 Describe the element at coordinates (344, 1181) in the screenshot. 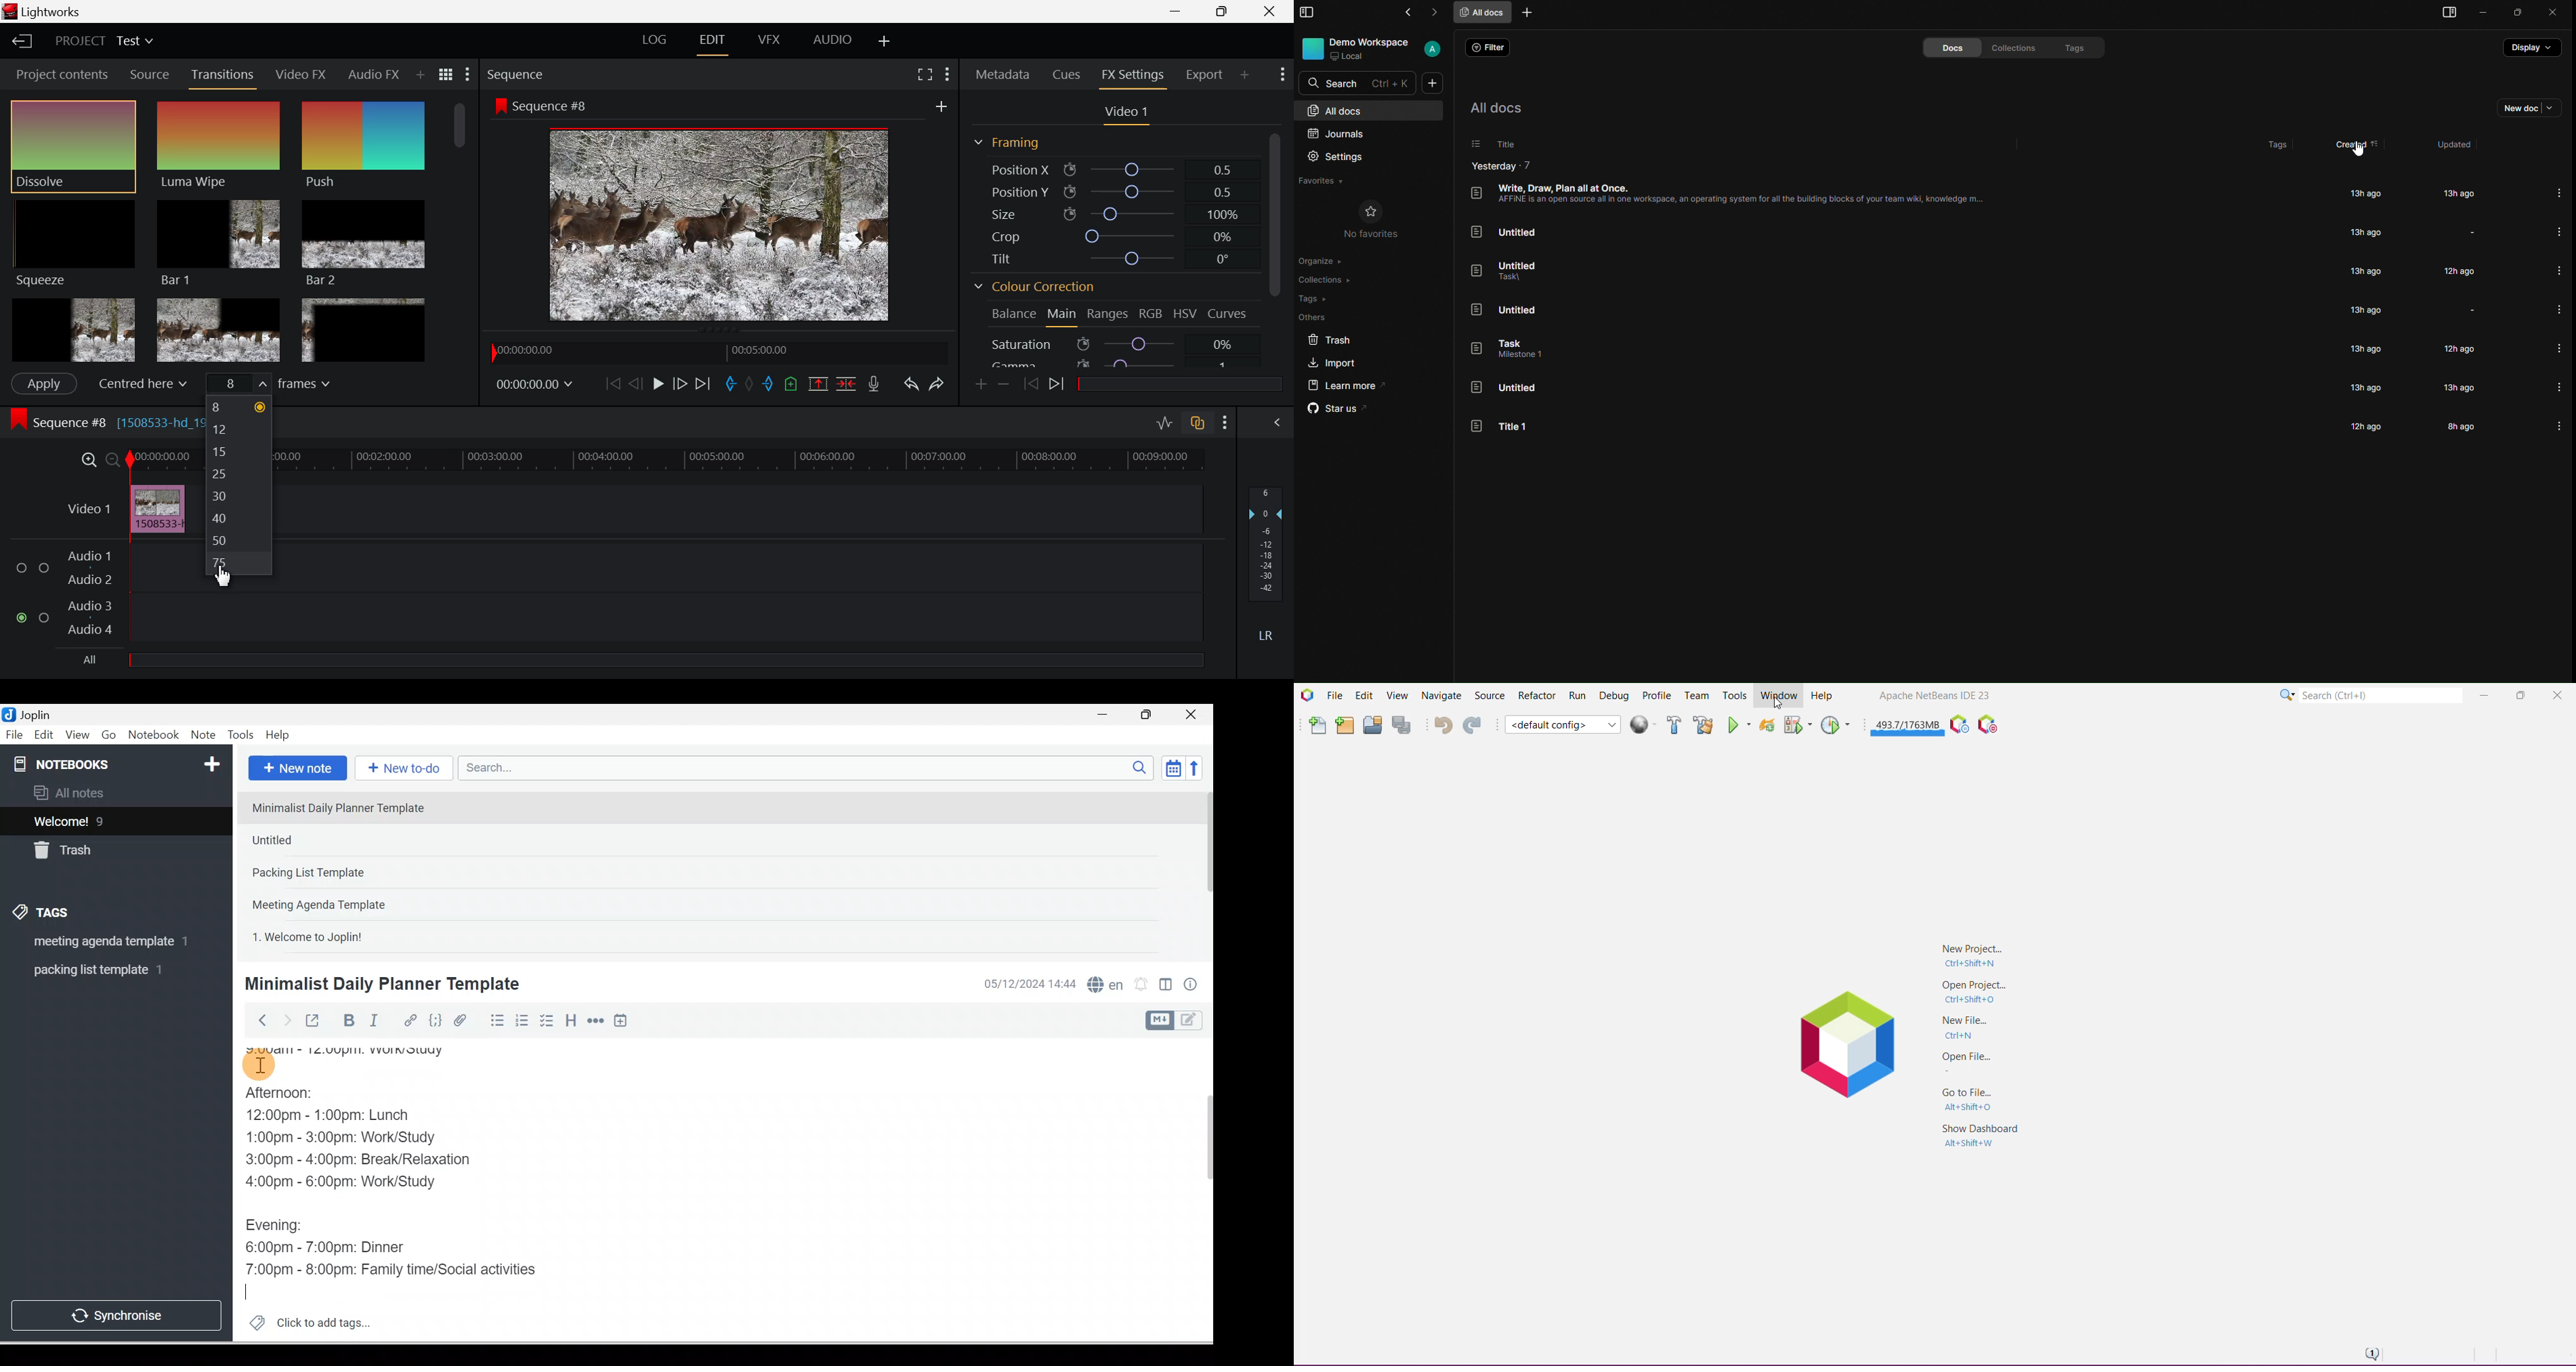

I see `4:00pm - 6:00pm: Work/Study` at that location.